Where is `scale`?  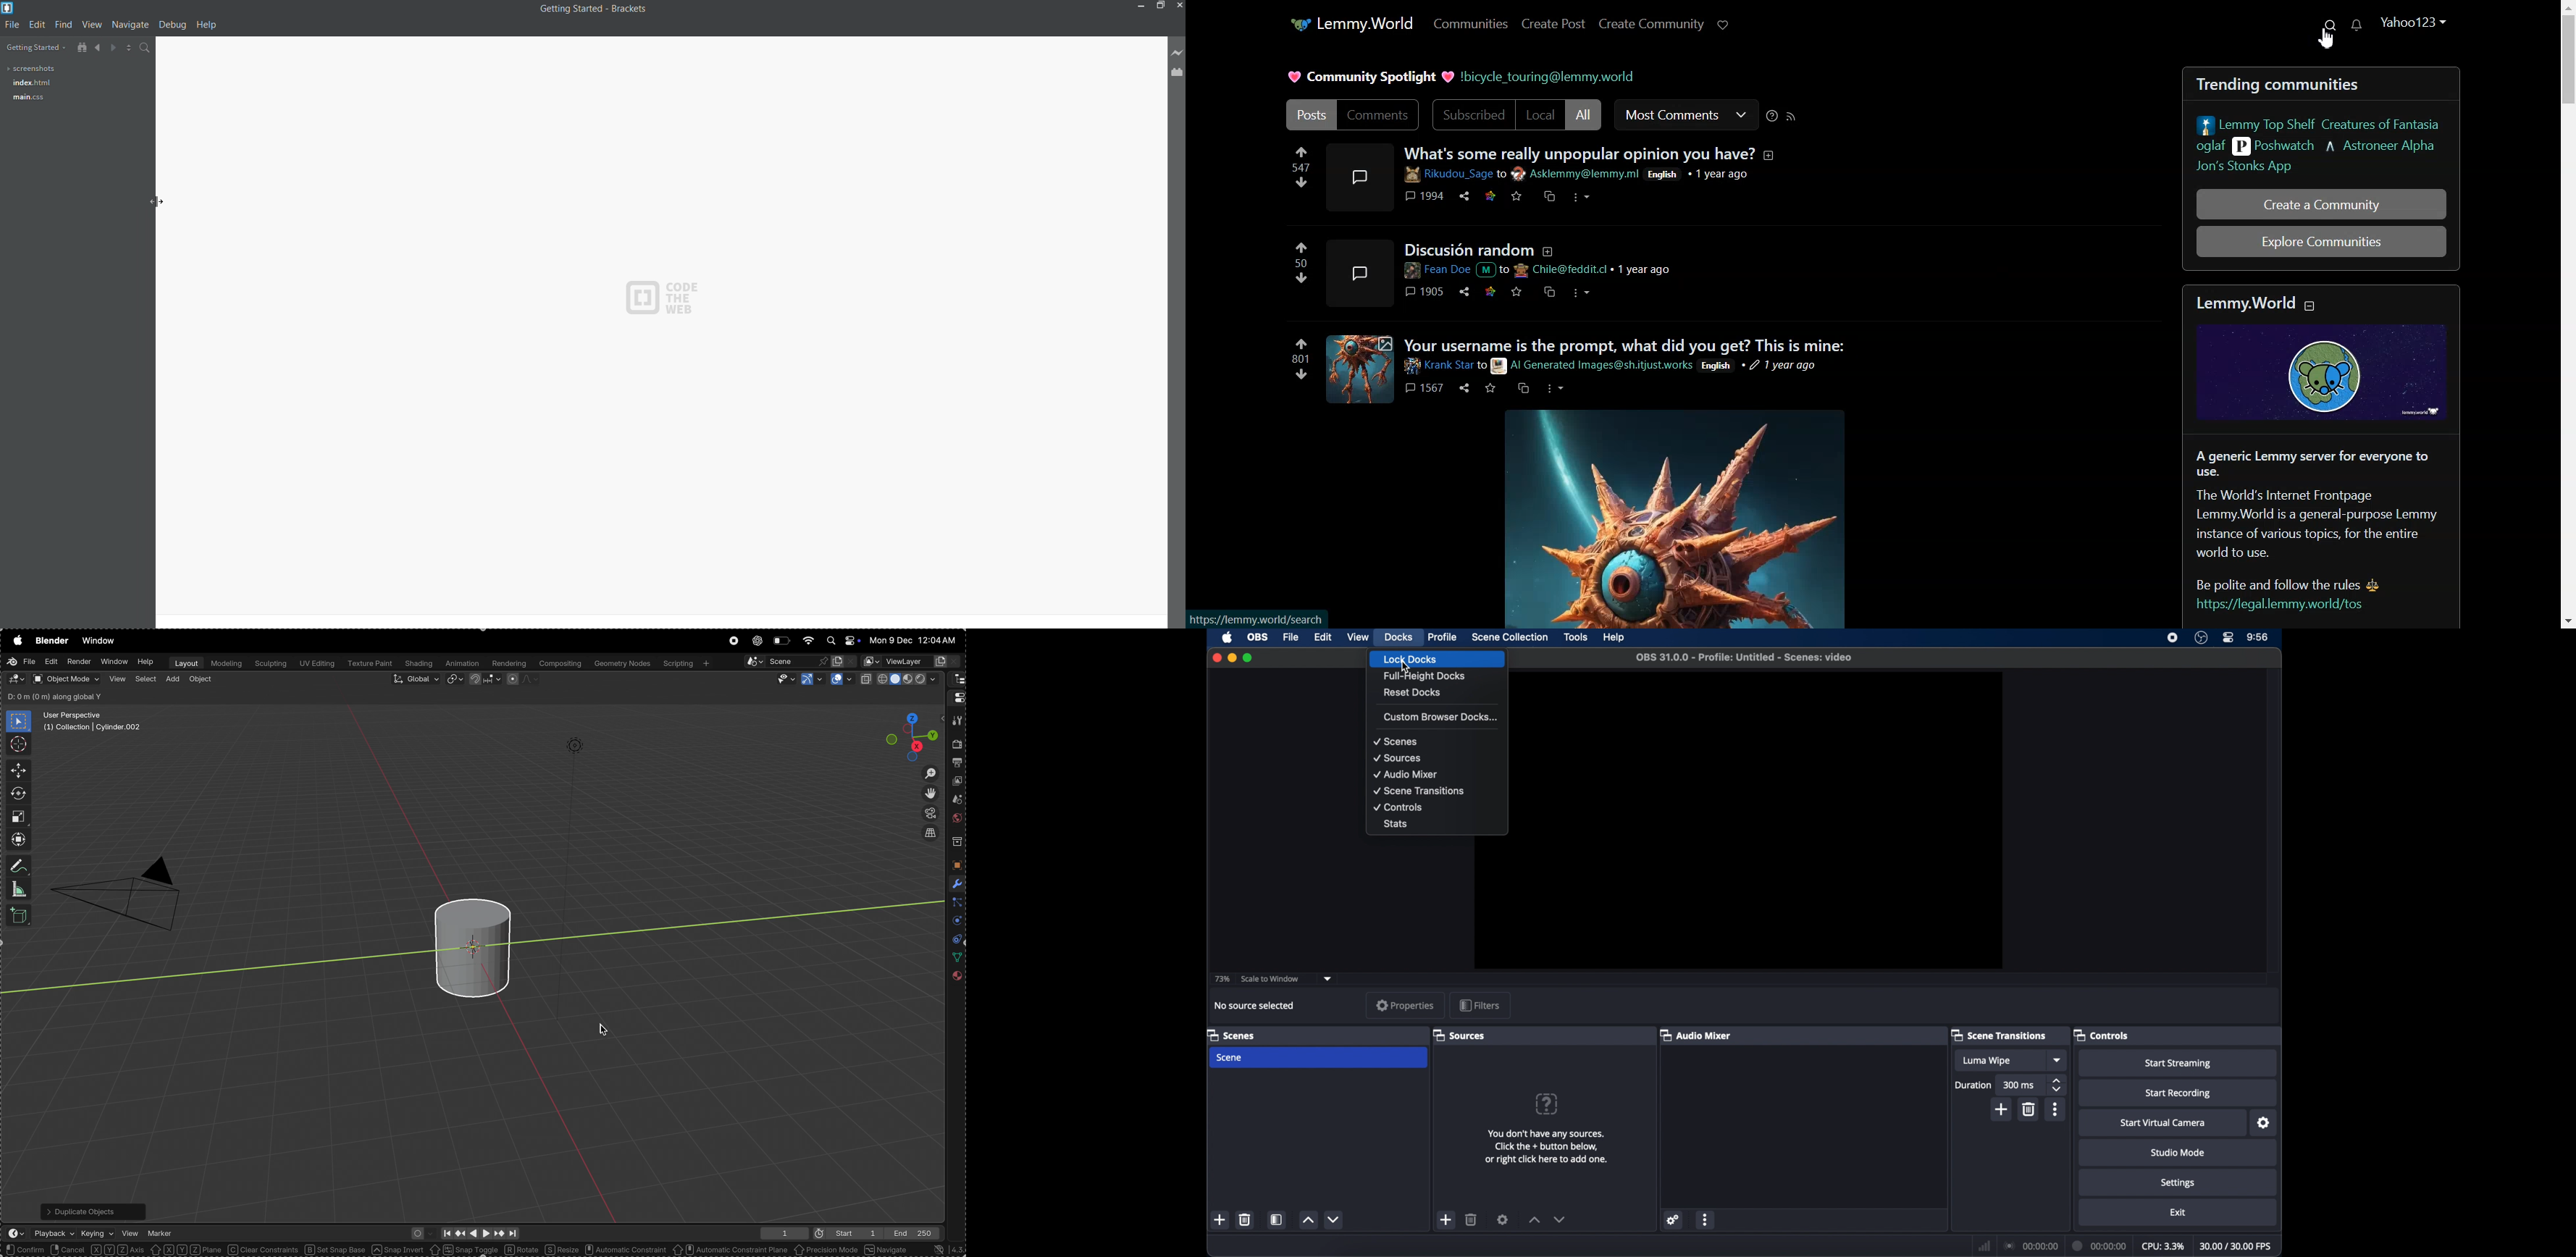
scale is located at coordinates (18, 816).